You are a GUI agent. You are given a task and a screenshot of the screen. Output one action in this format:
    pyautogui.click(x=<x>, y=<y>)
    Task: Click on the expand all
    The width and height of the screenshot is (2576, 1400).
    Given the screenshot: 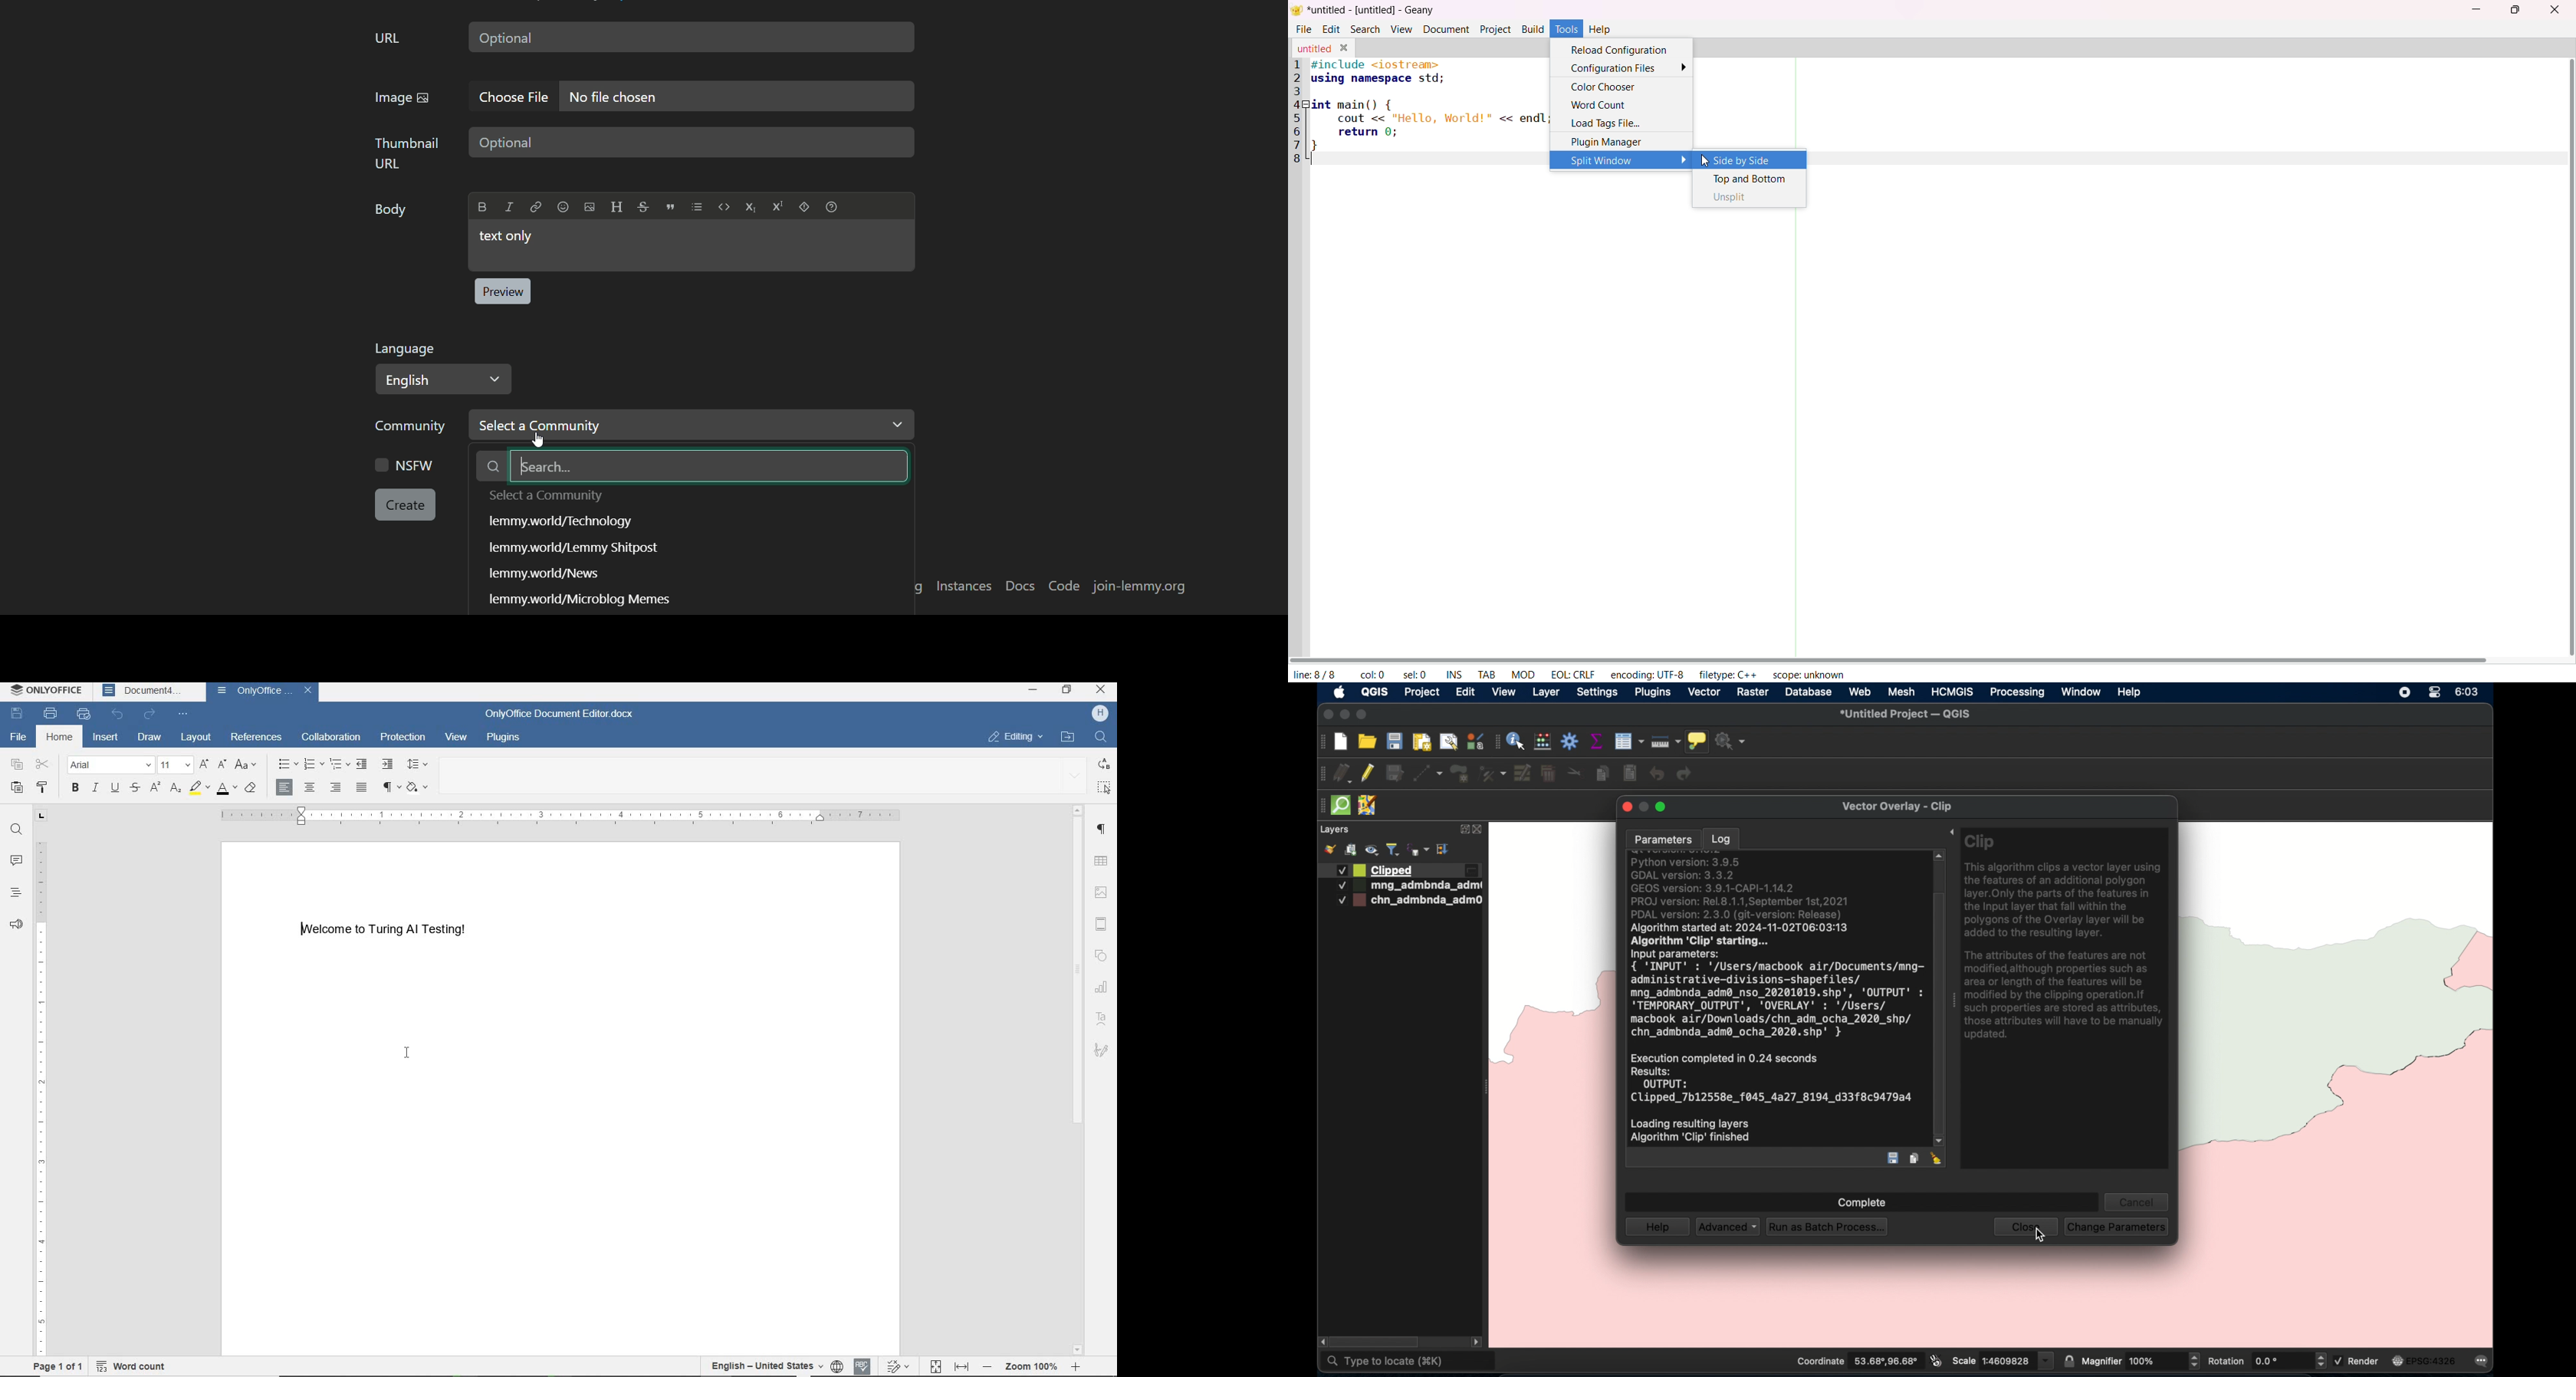 What is the action you would take?
    pyautogui.click(x=1444, y=850)
    